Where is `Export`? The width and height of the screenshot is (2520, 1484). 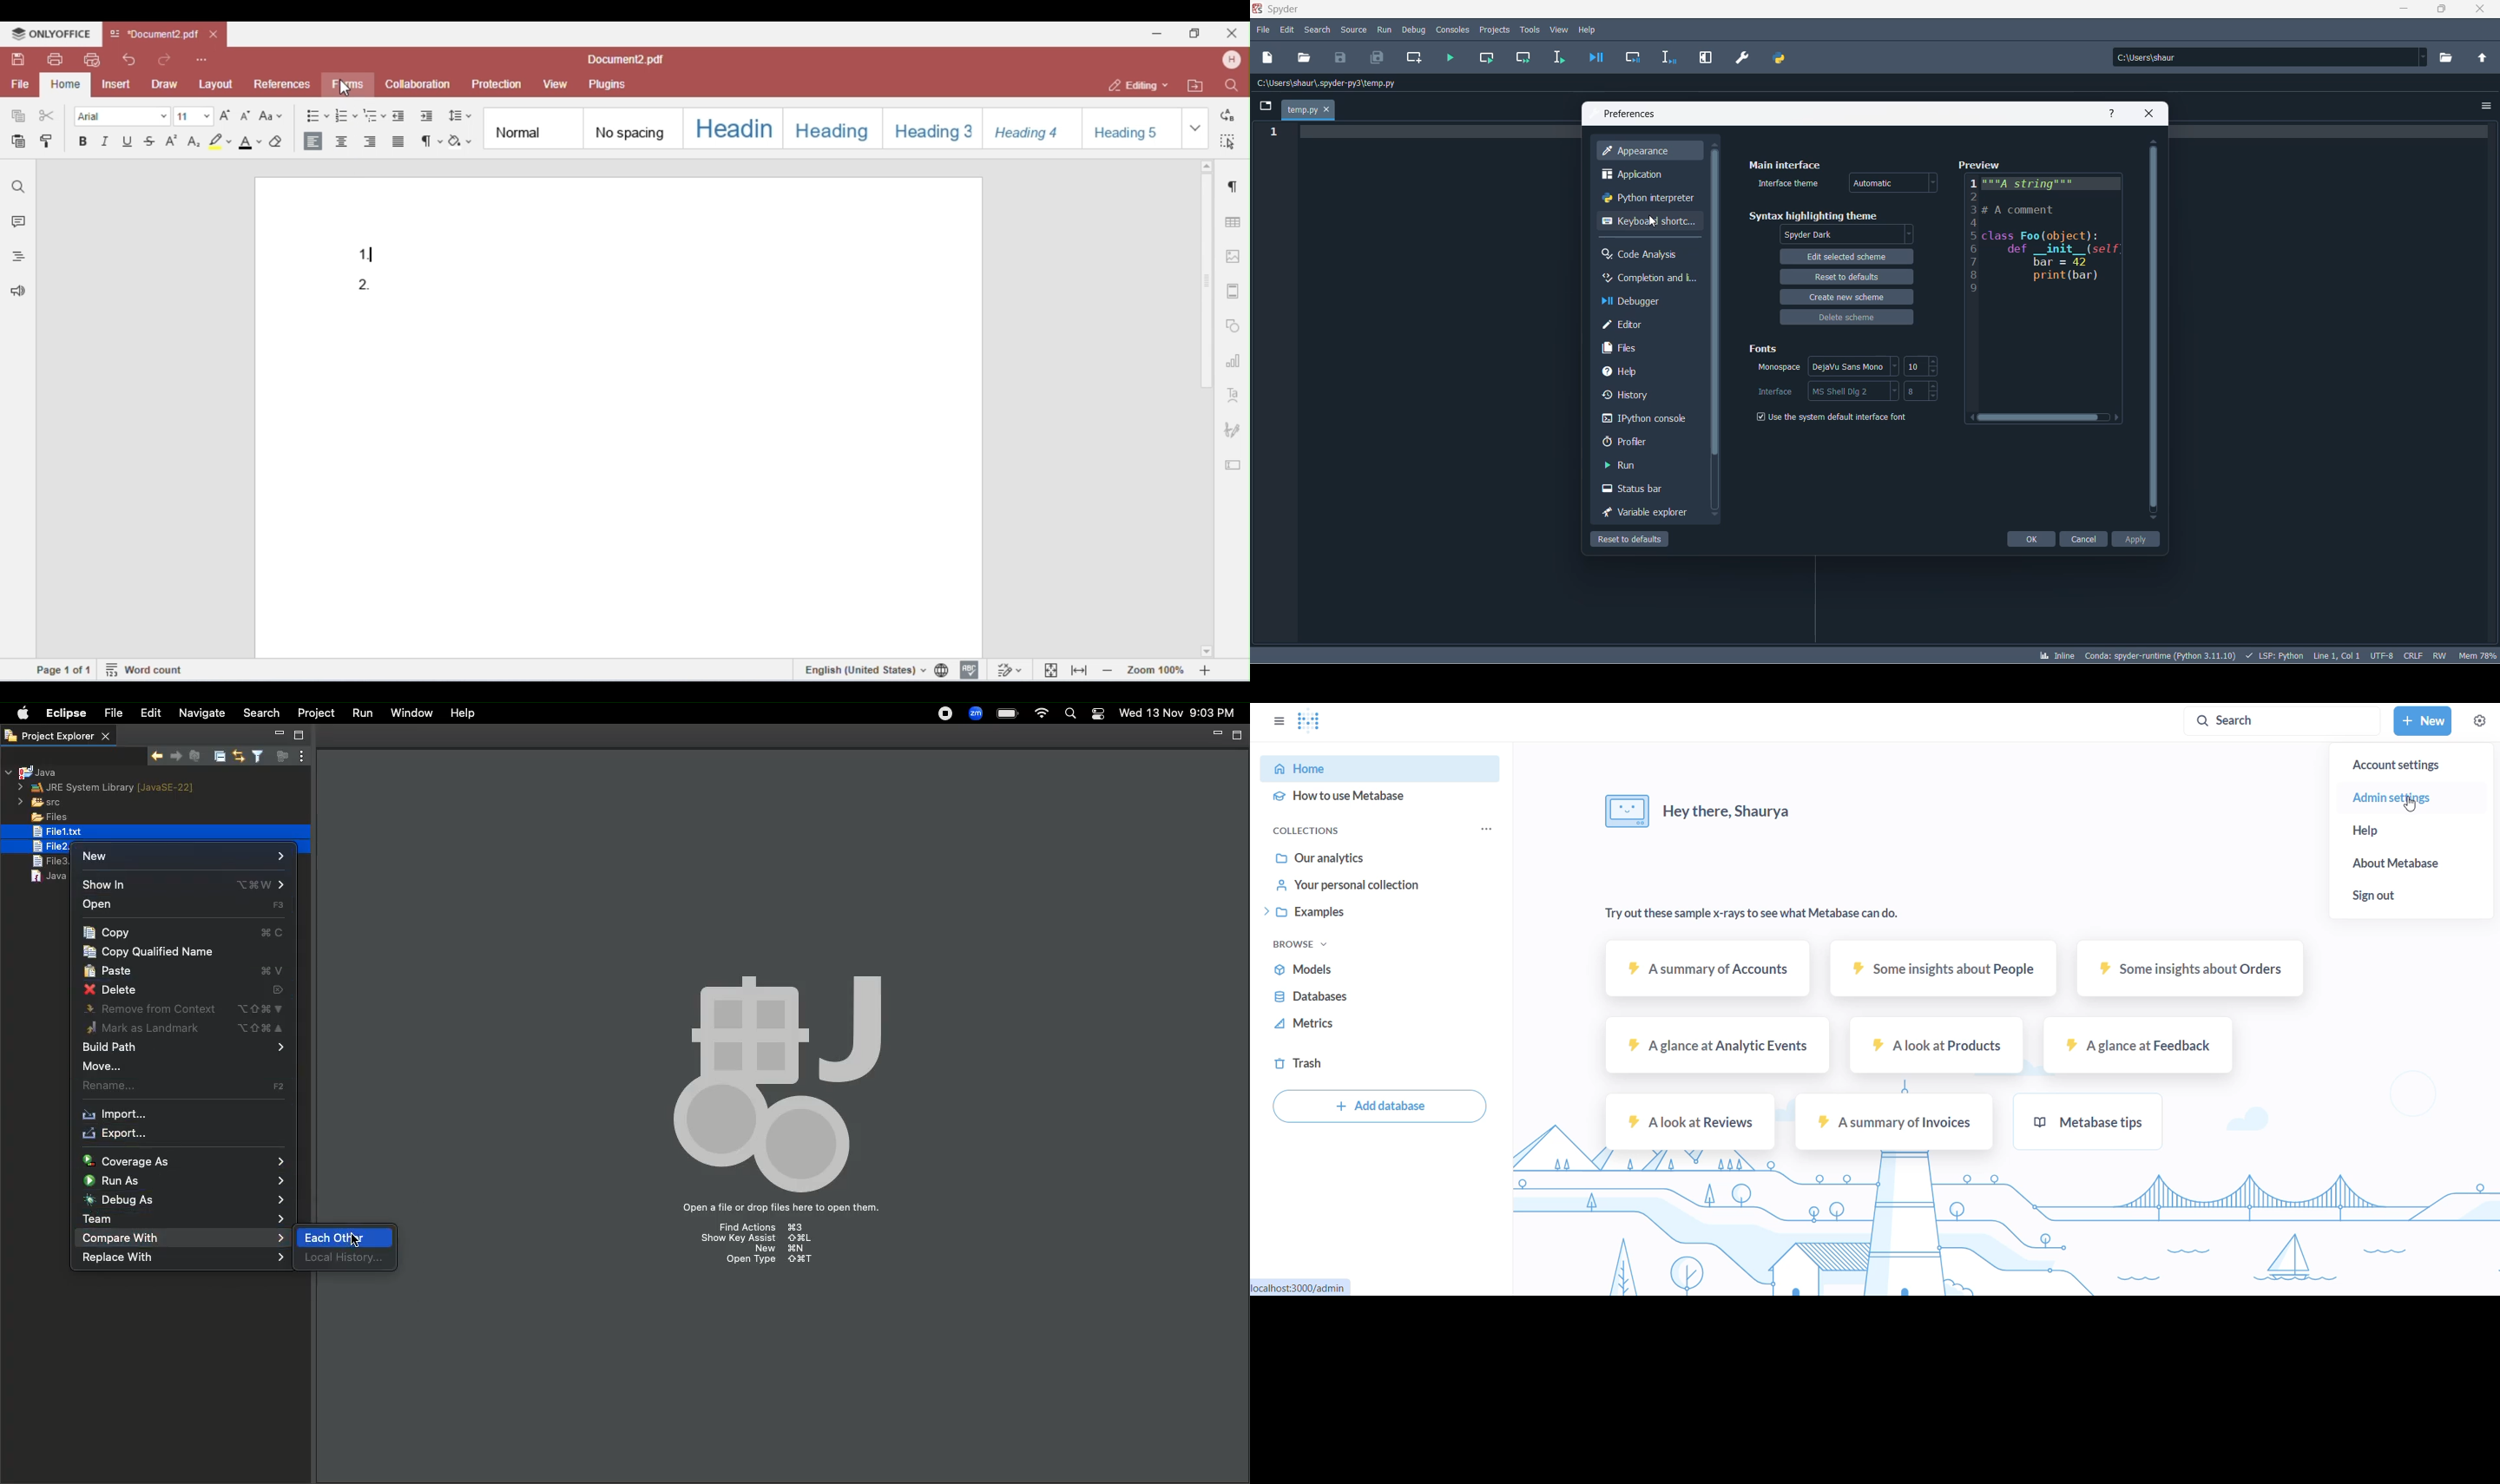 Export is located at coordinates (122, 1133).